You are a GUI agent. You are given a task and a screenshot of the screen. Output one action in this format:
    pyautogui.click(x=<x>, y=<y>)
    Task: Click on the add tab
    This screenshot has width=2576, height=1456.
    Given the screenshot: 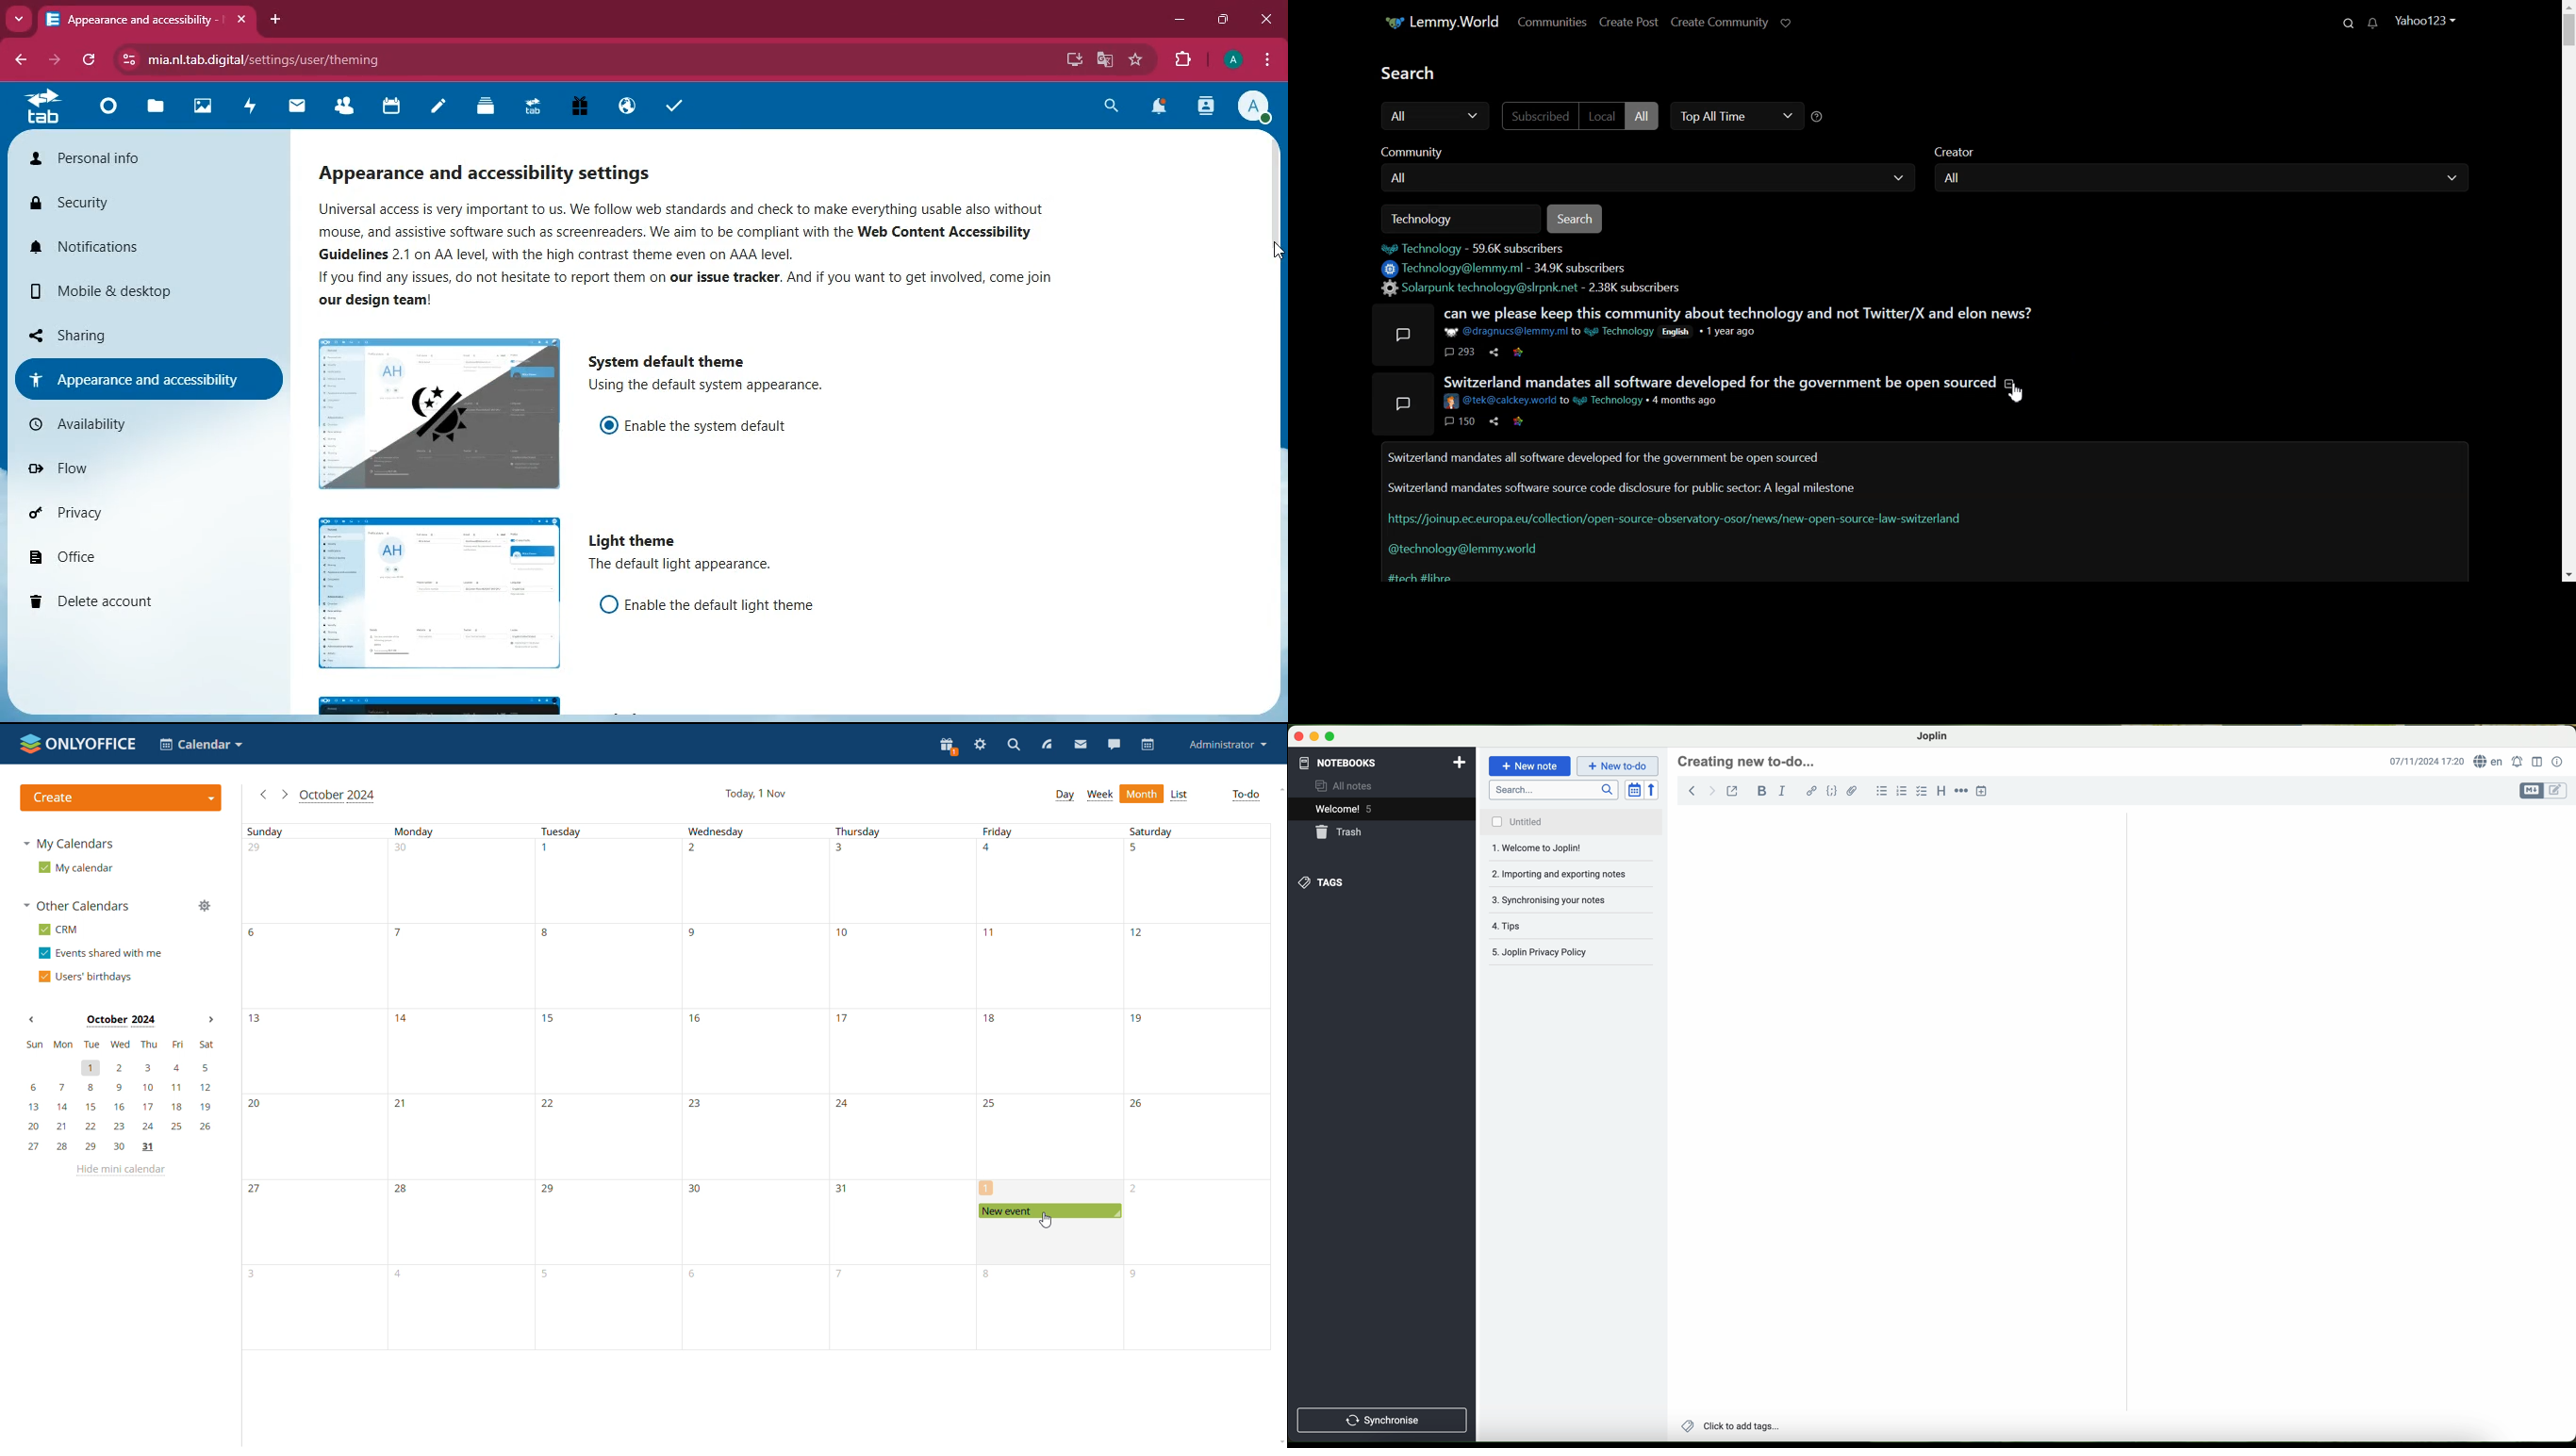 What is the action you would take?
    pyautogui.click(x=272, y=19)
    